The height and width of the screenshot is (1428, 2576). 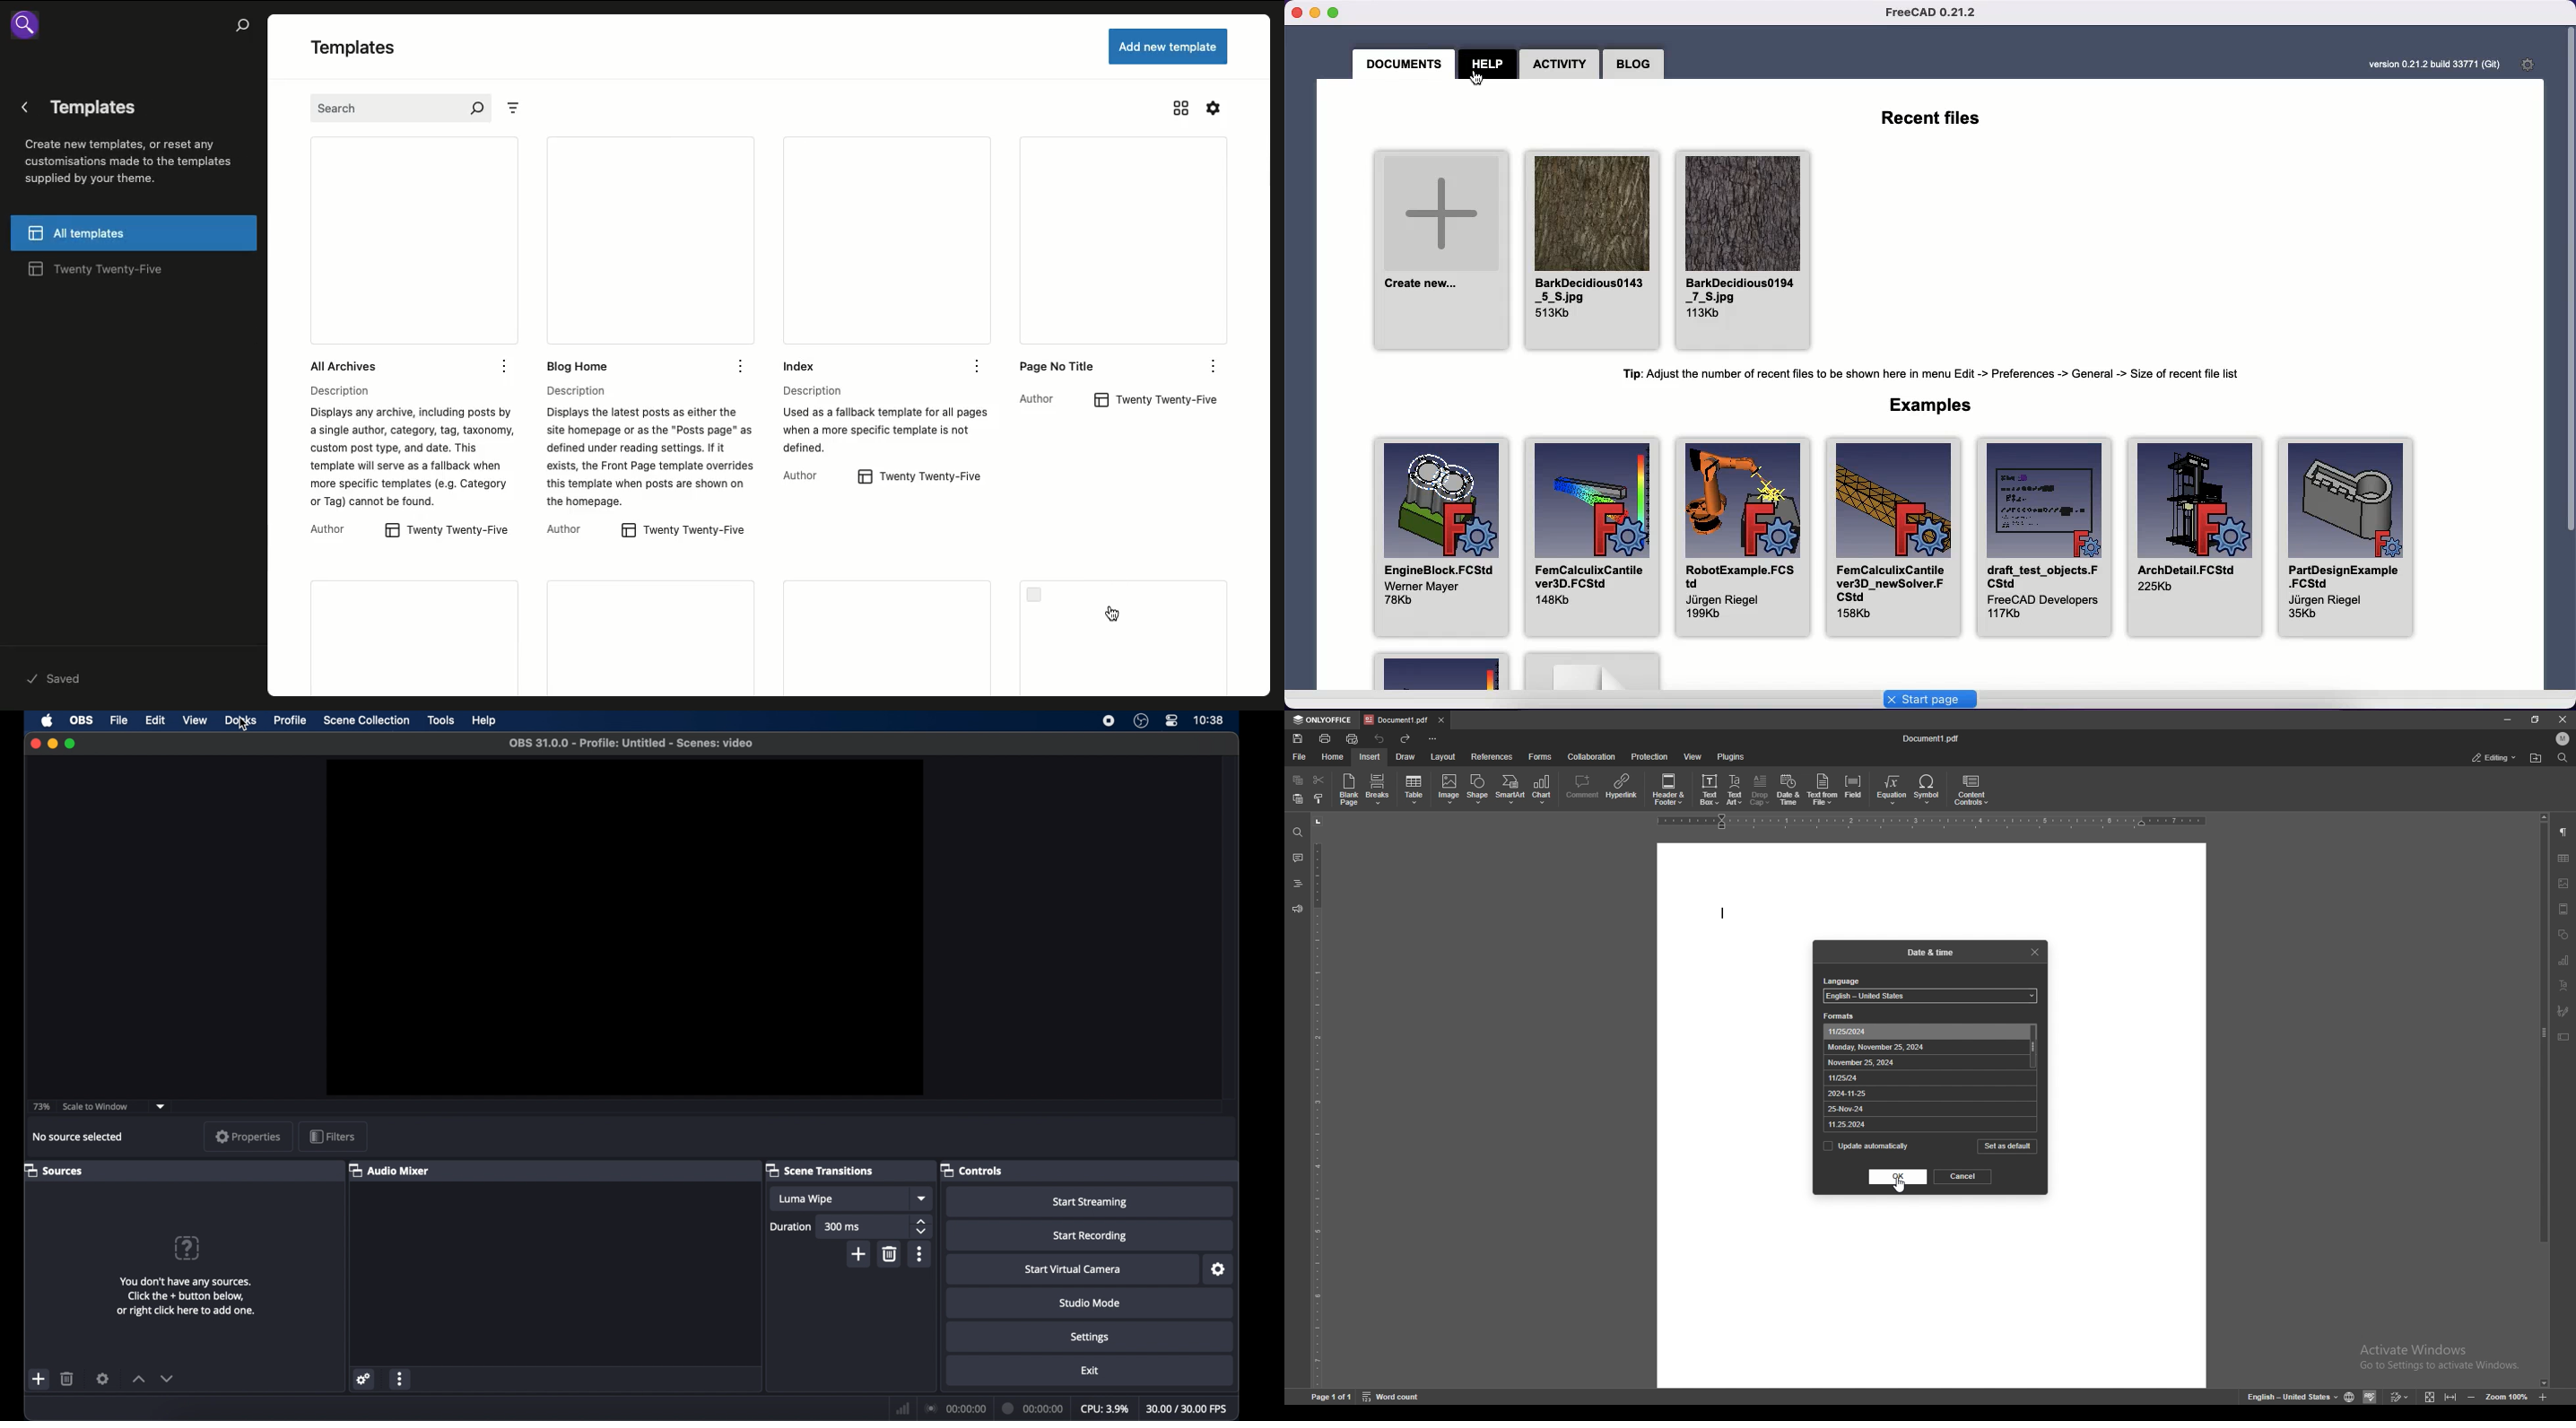 I want to click on page 1 of 1, so click(x=1331, y=1397).